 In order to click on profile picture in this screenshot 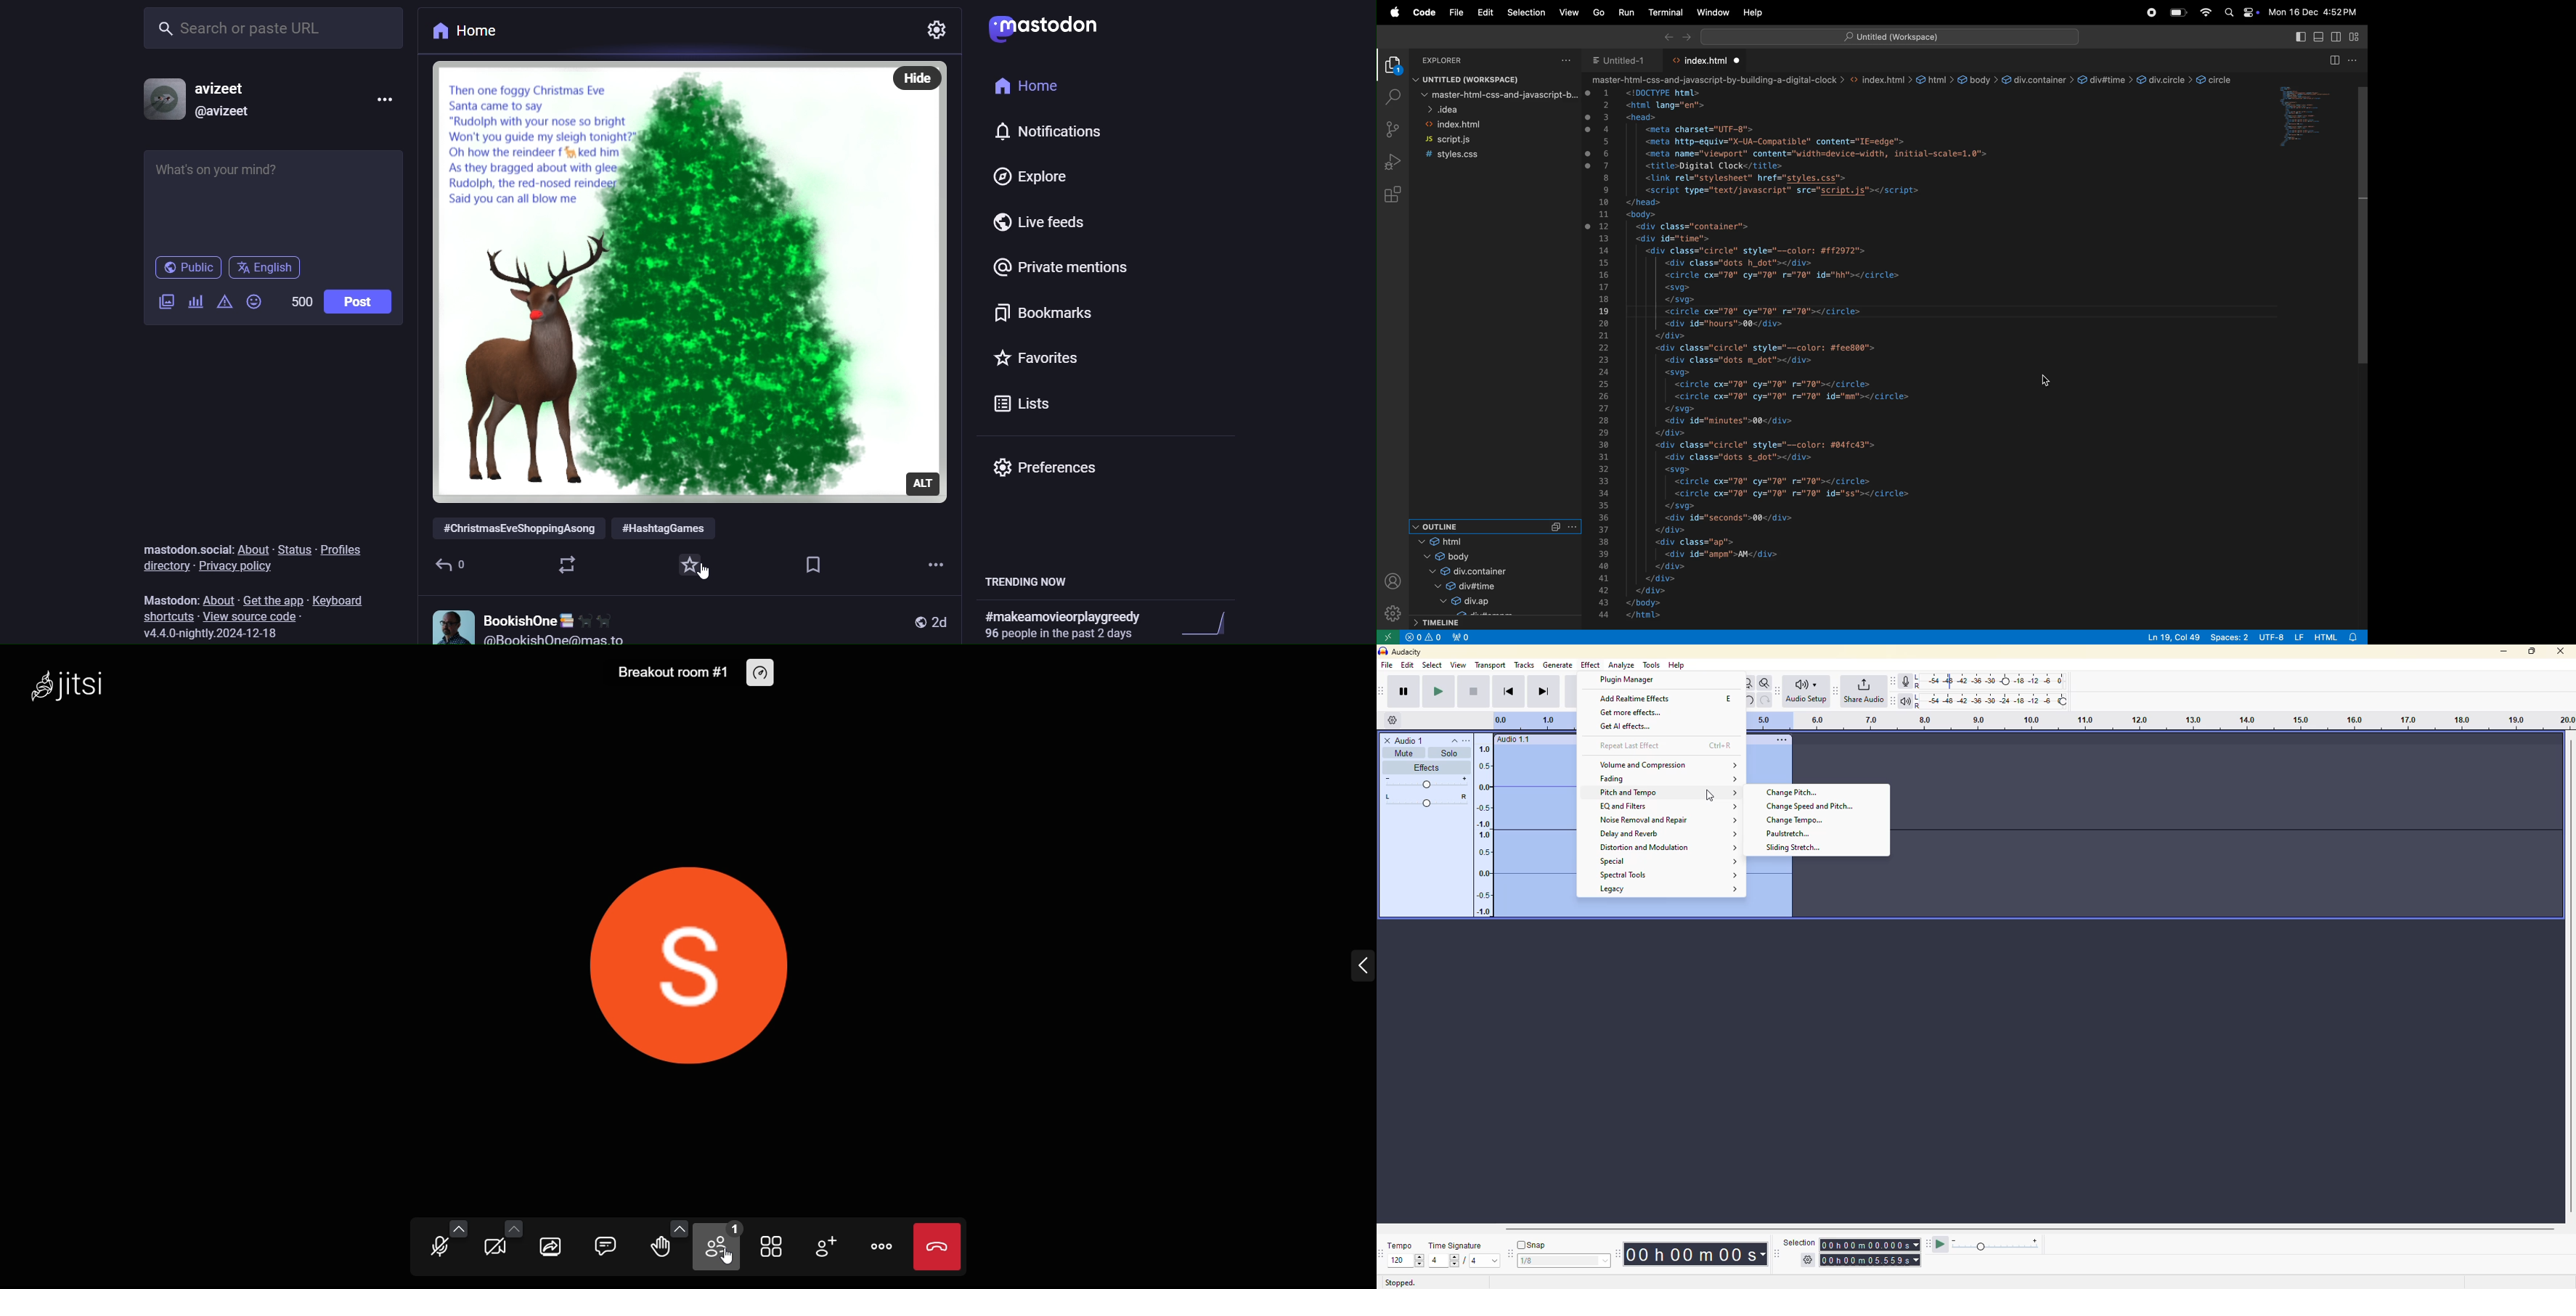, I will do `click(160, 99)`.